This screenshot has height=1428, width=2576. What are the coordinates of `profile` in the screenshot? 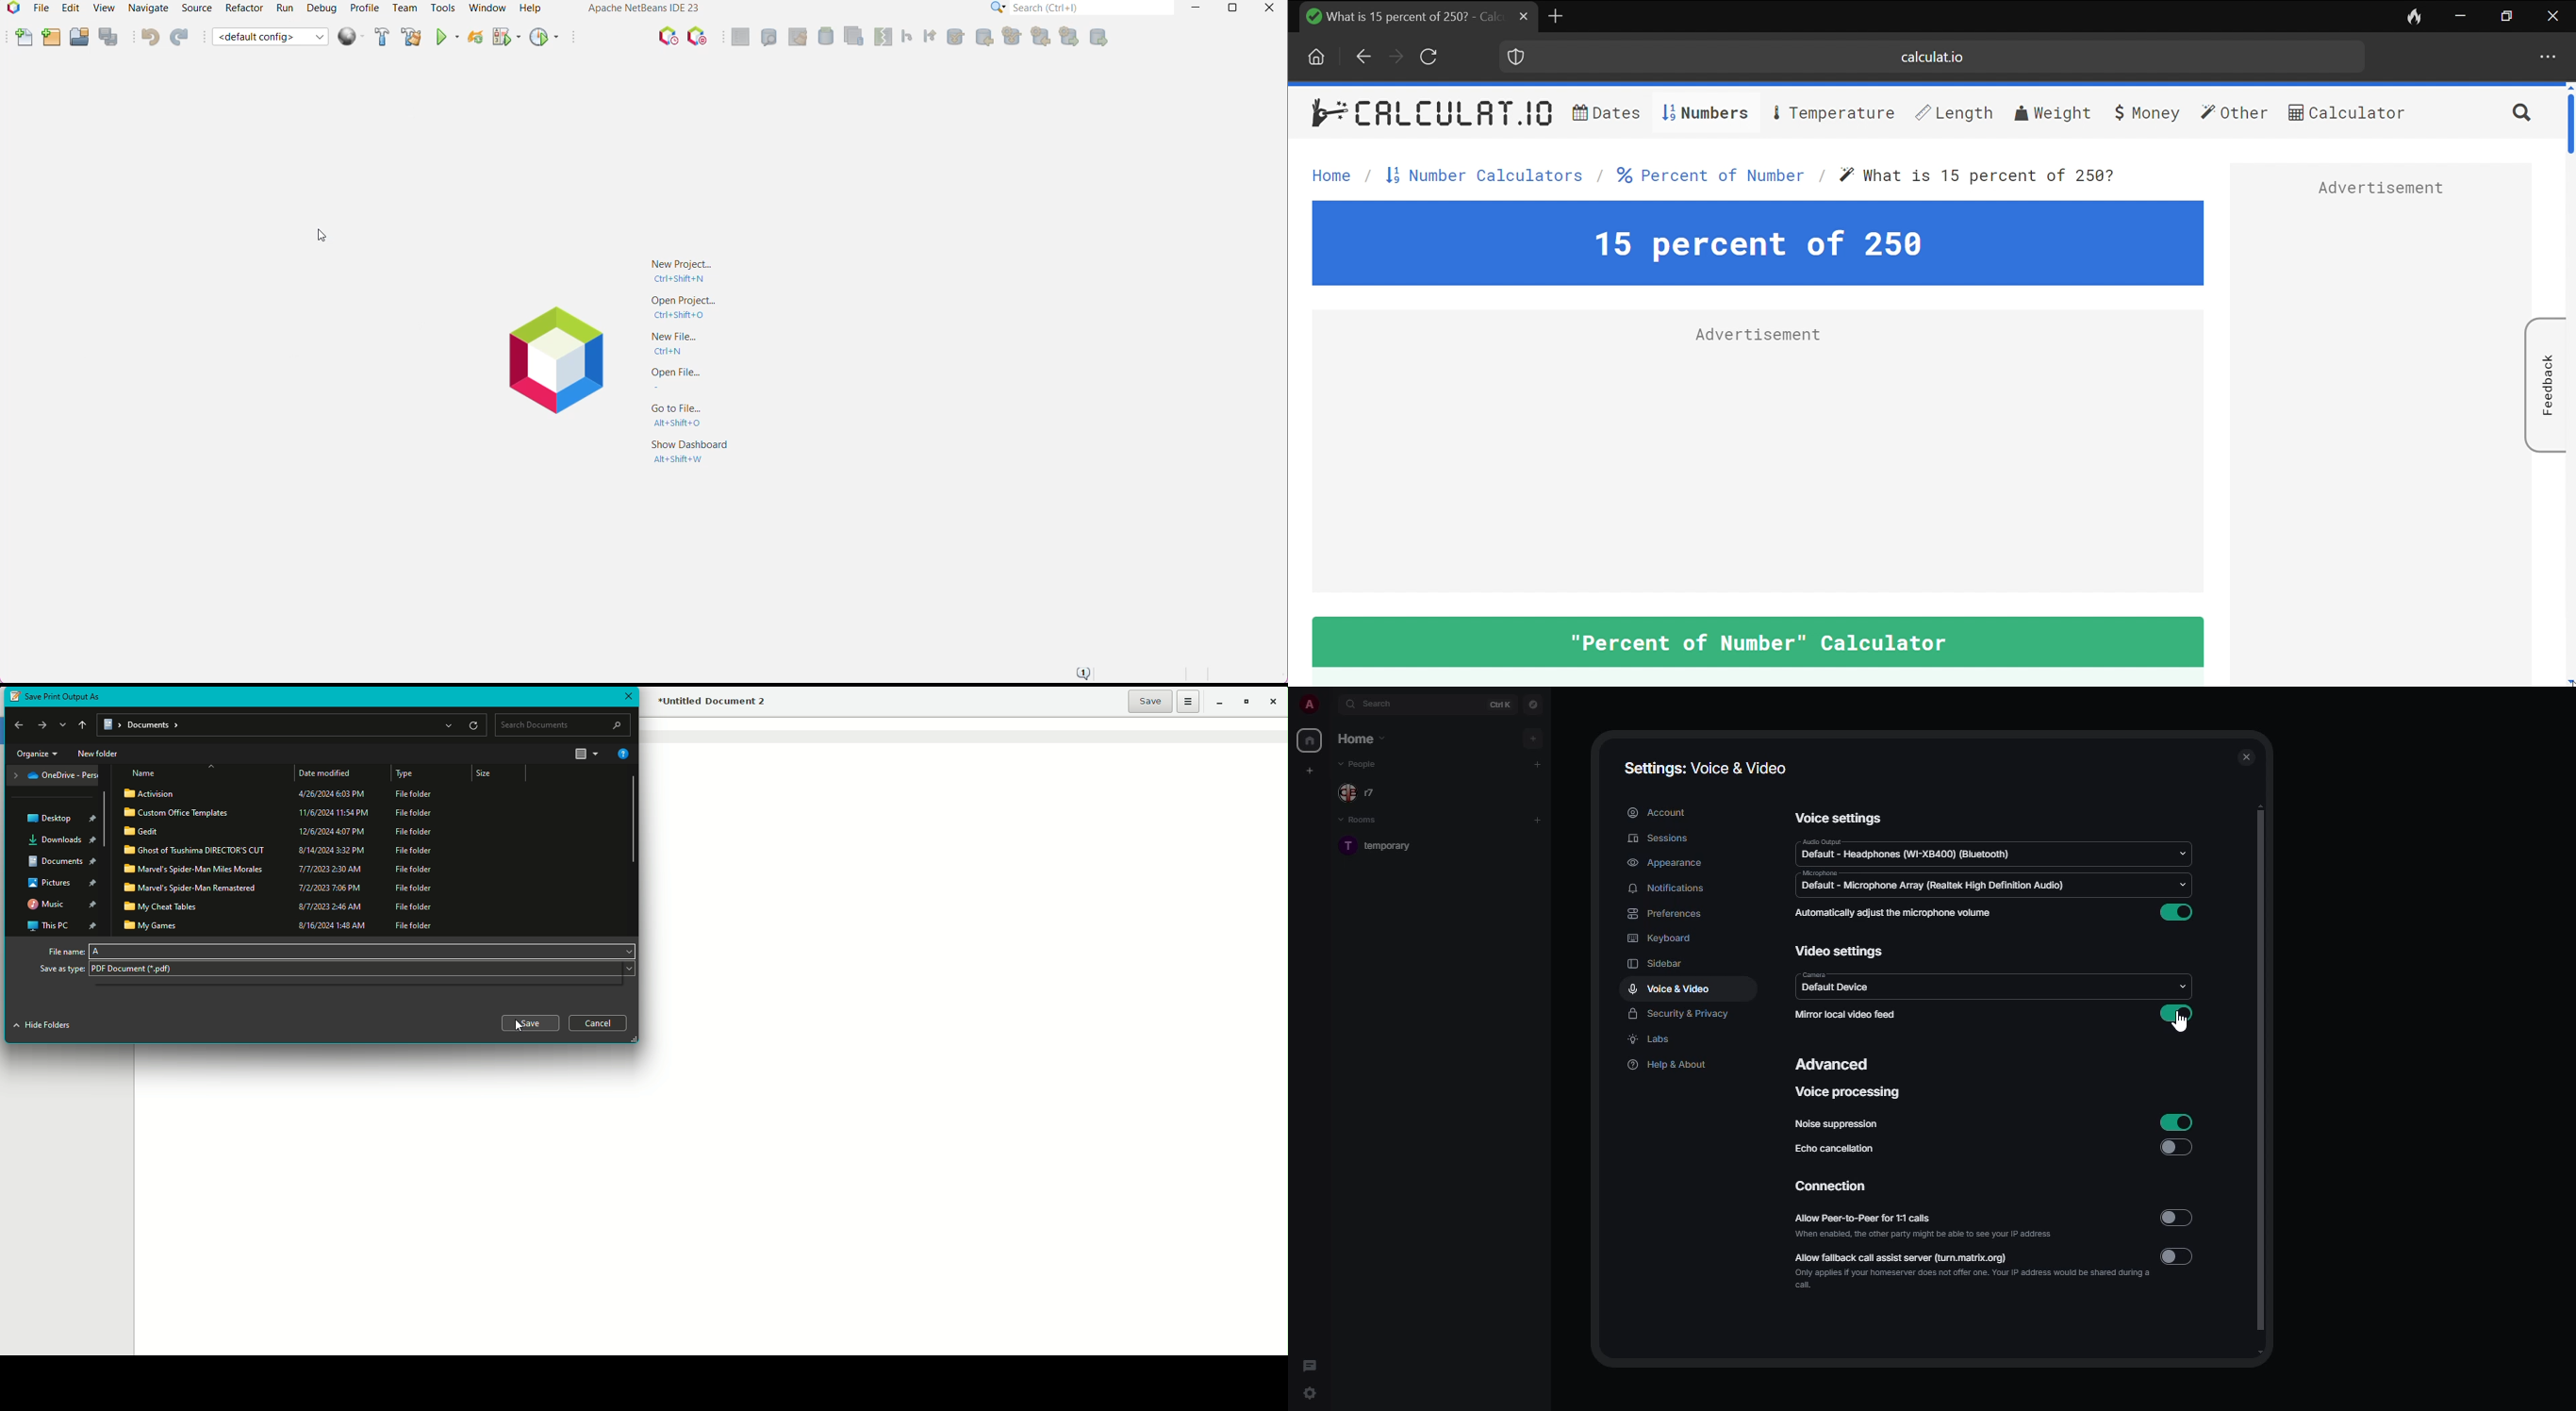 It's located at (1306, 705).